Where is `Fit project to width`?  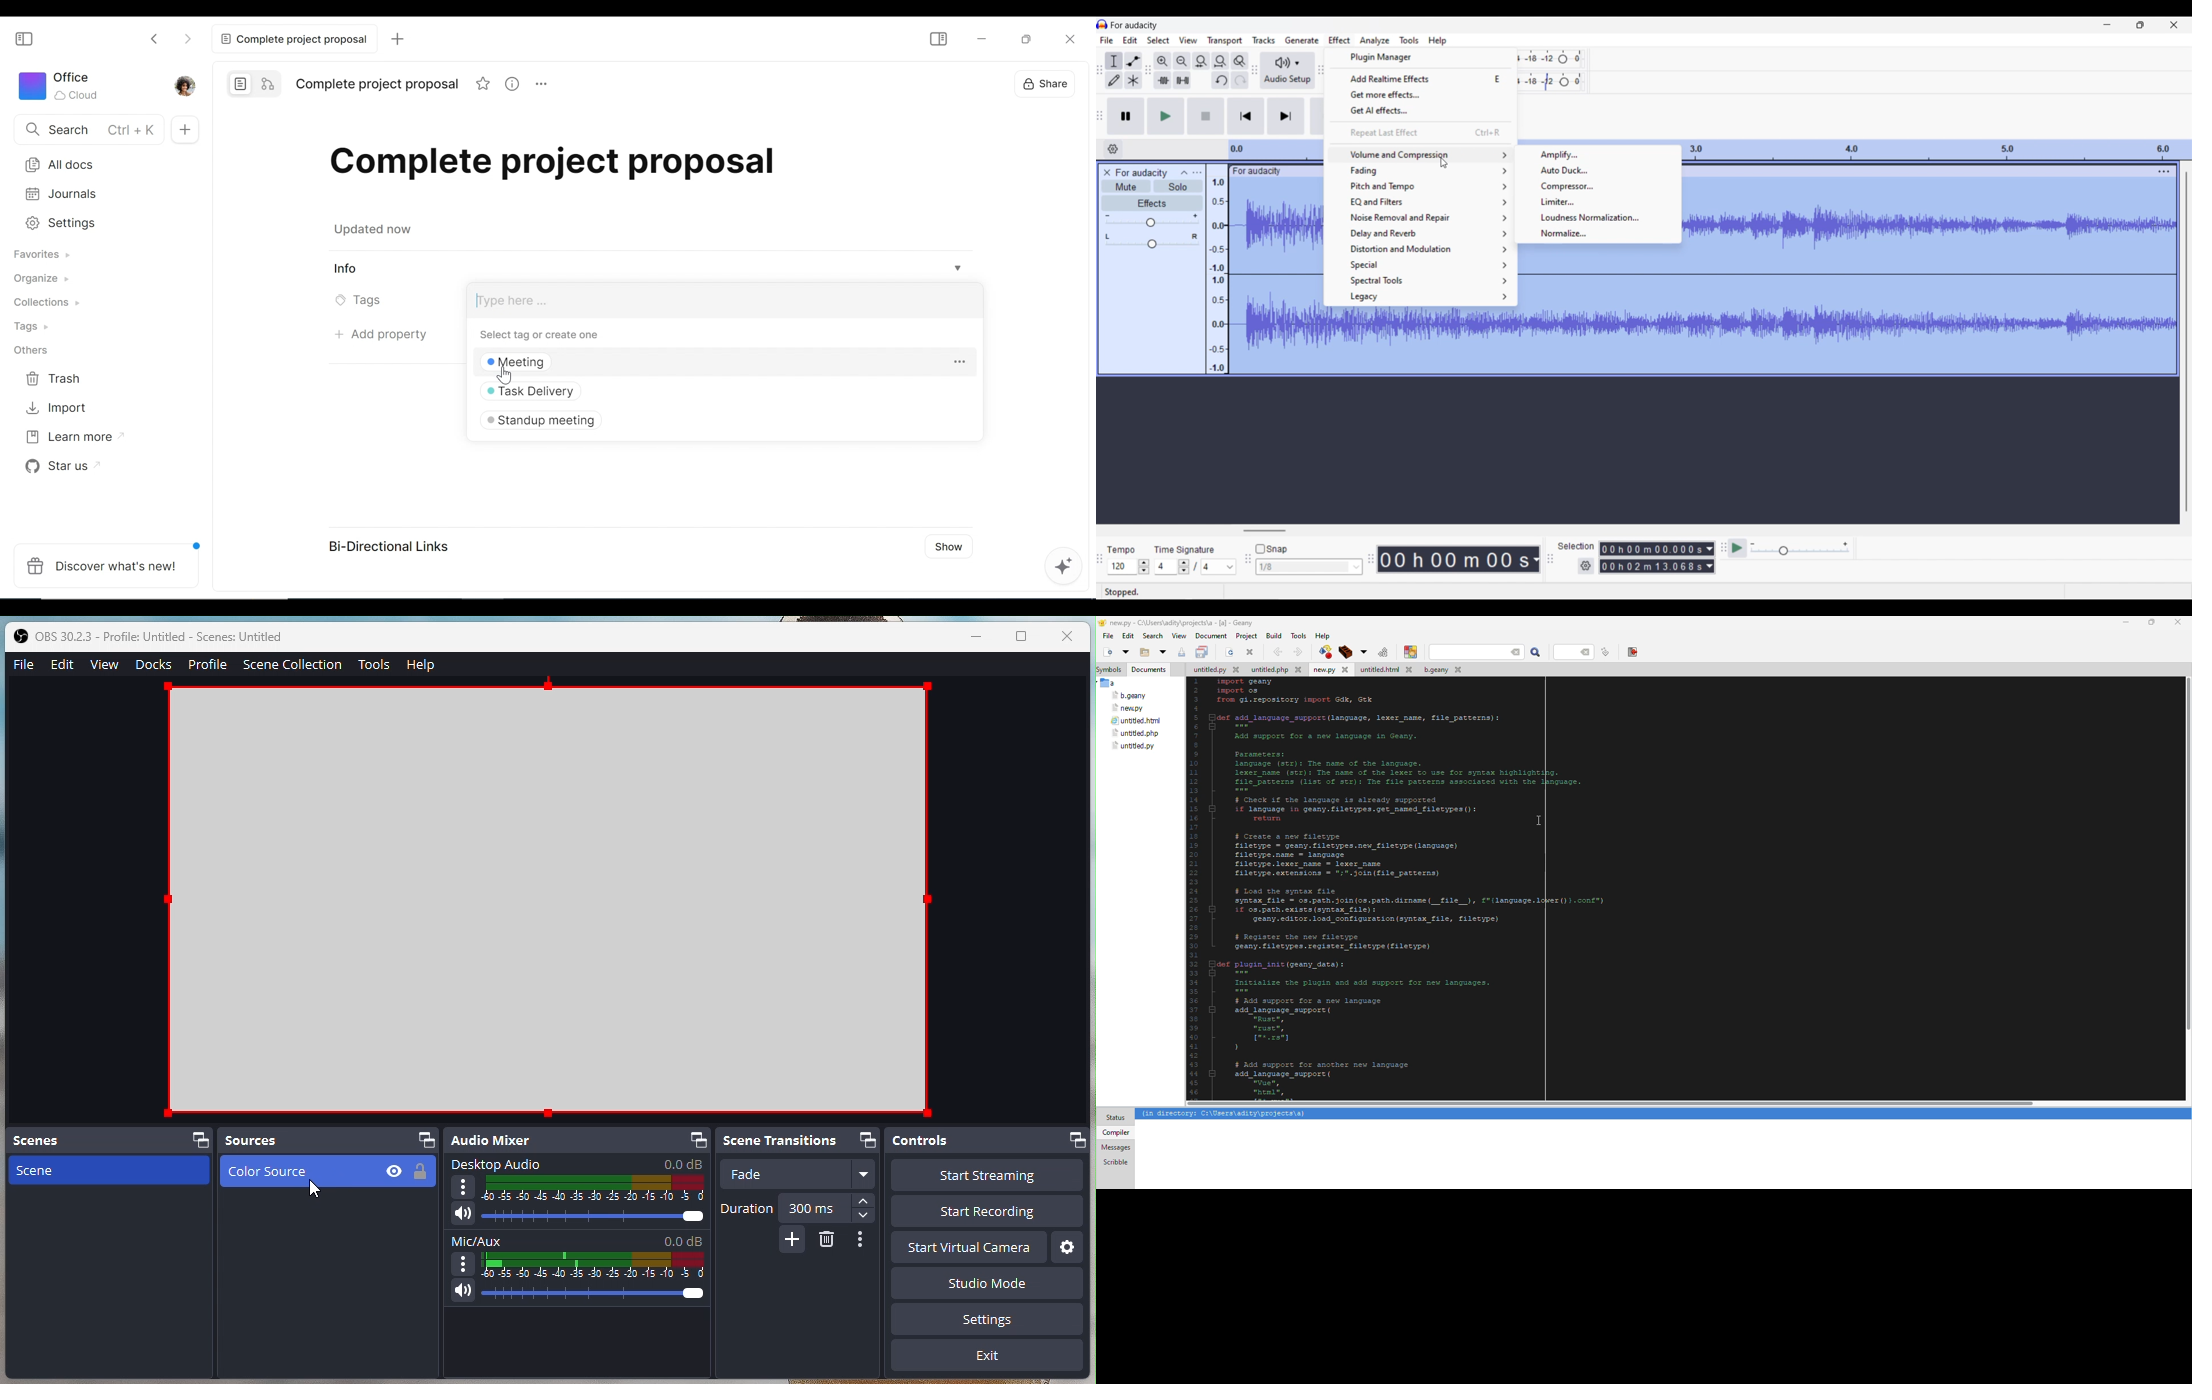
Fit project to width is located at coordinates (1220, 61).